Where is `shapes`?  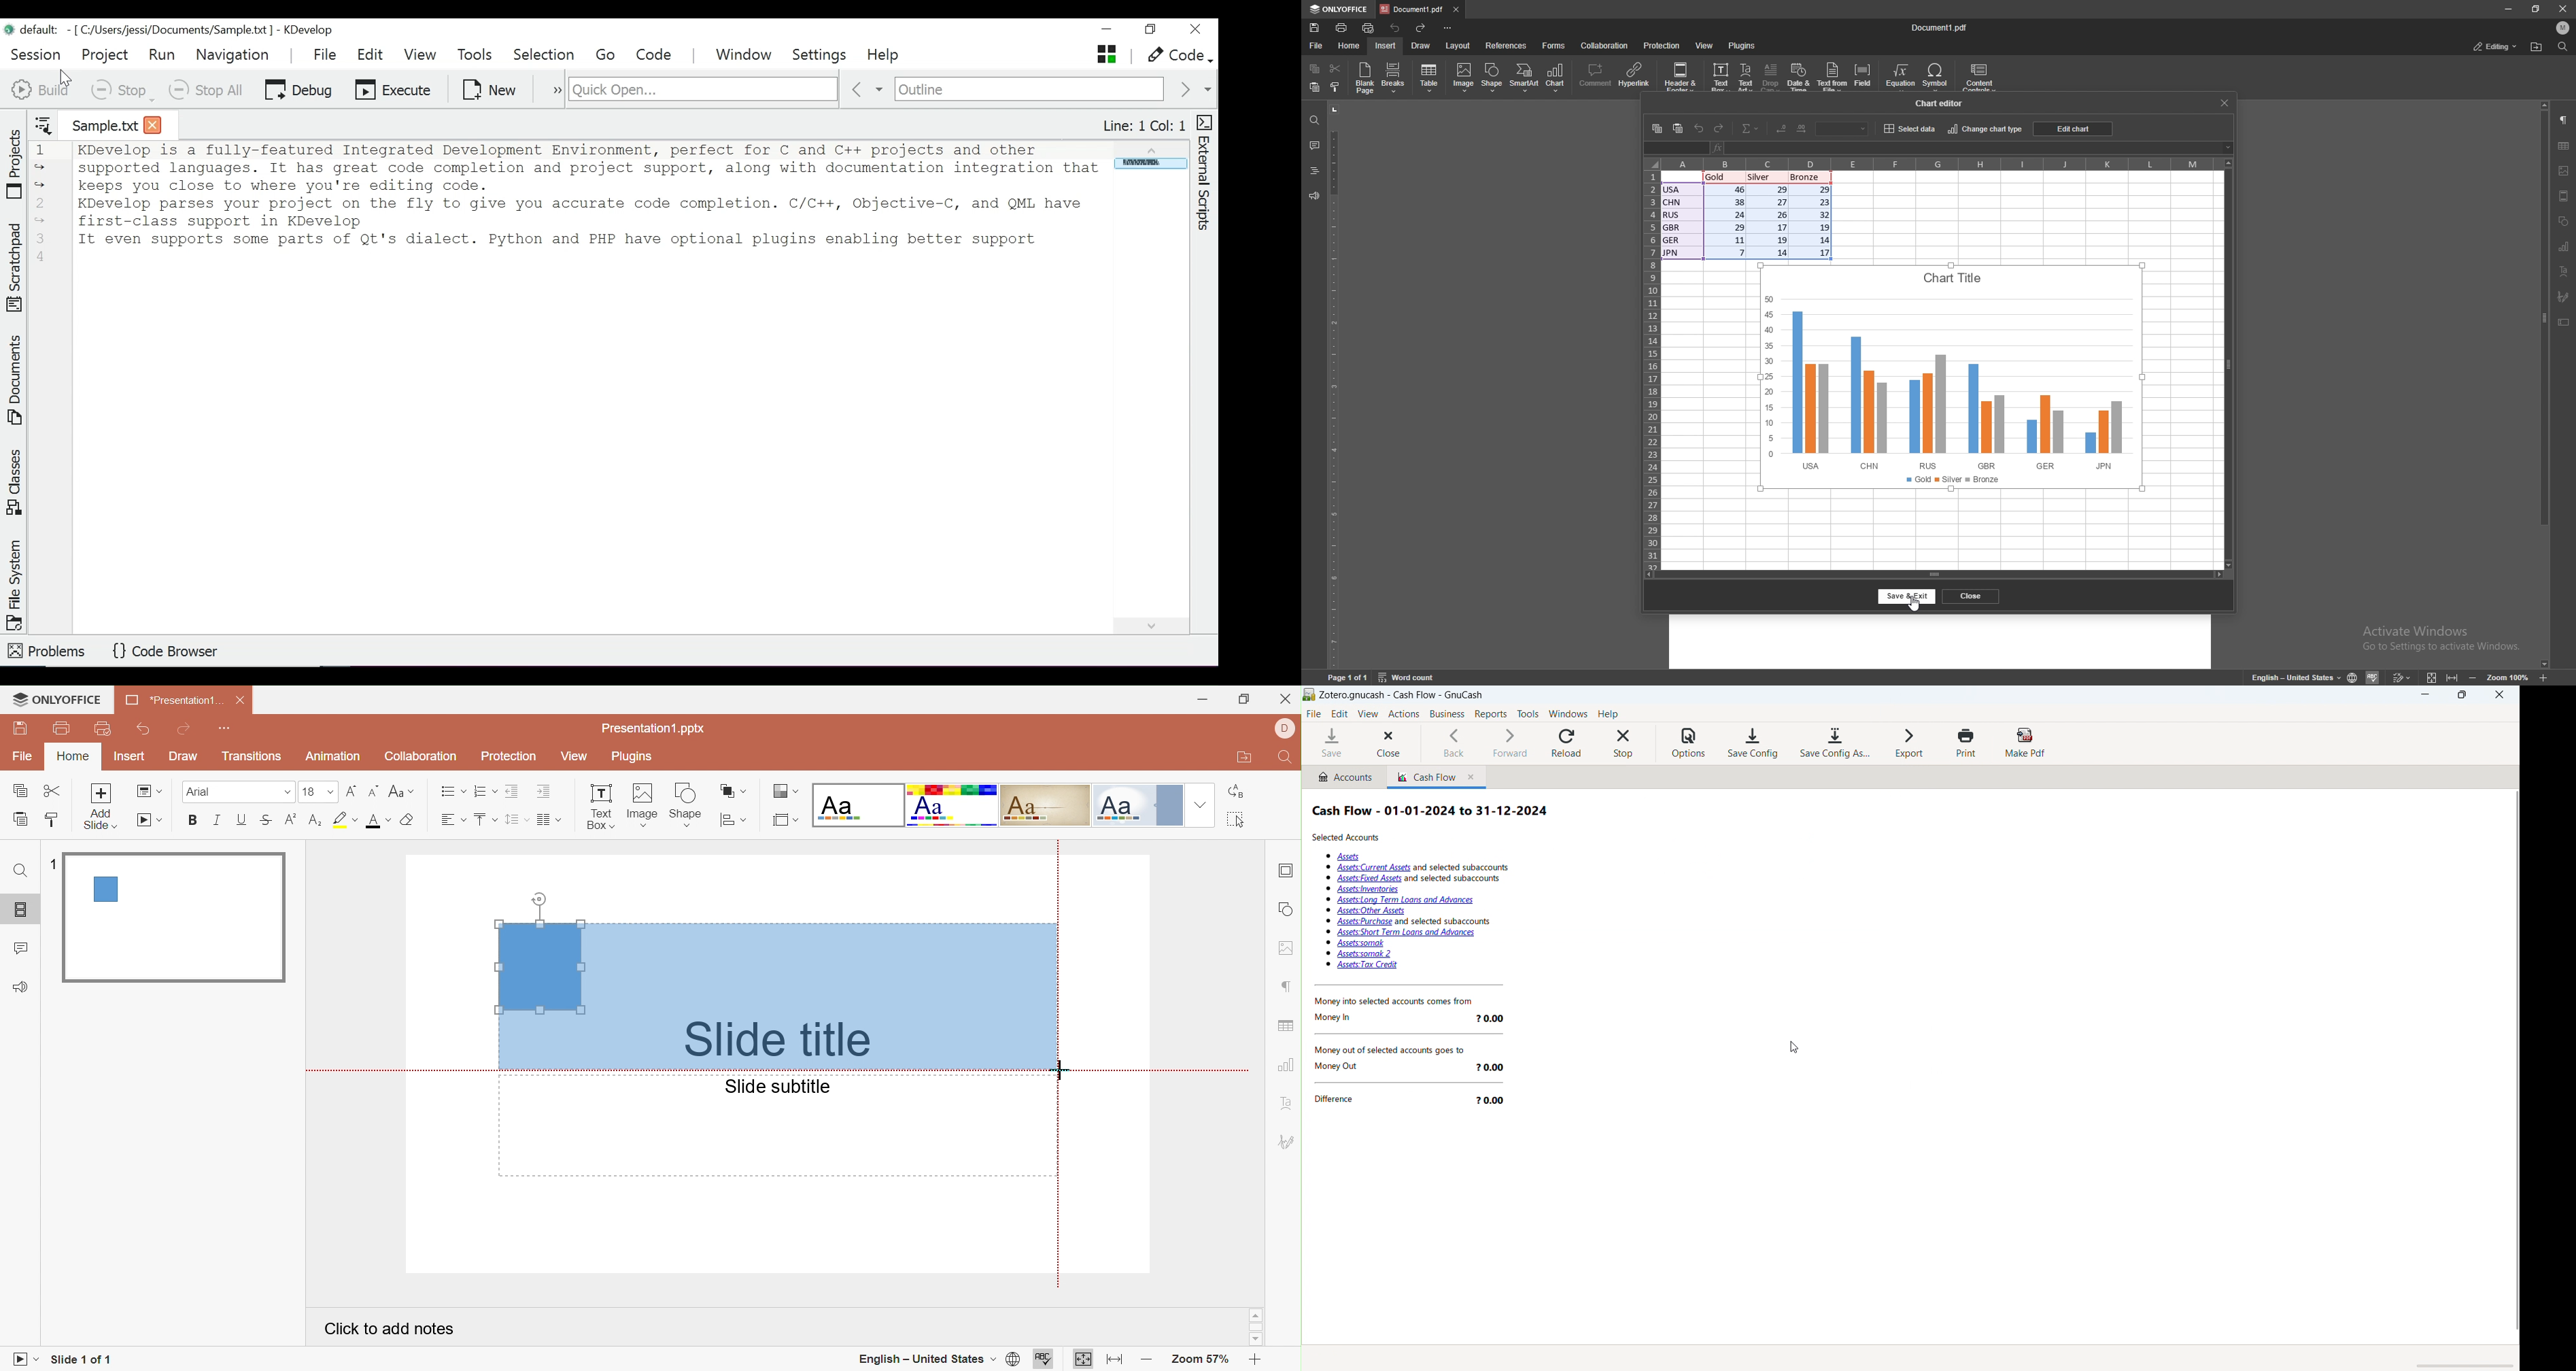 shapes is located at coordinates (2564, 221).